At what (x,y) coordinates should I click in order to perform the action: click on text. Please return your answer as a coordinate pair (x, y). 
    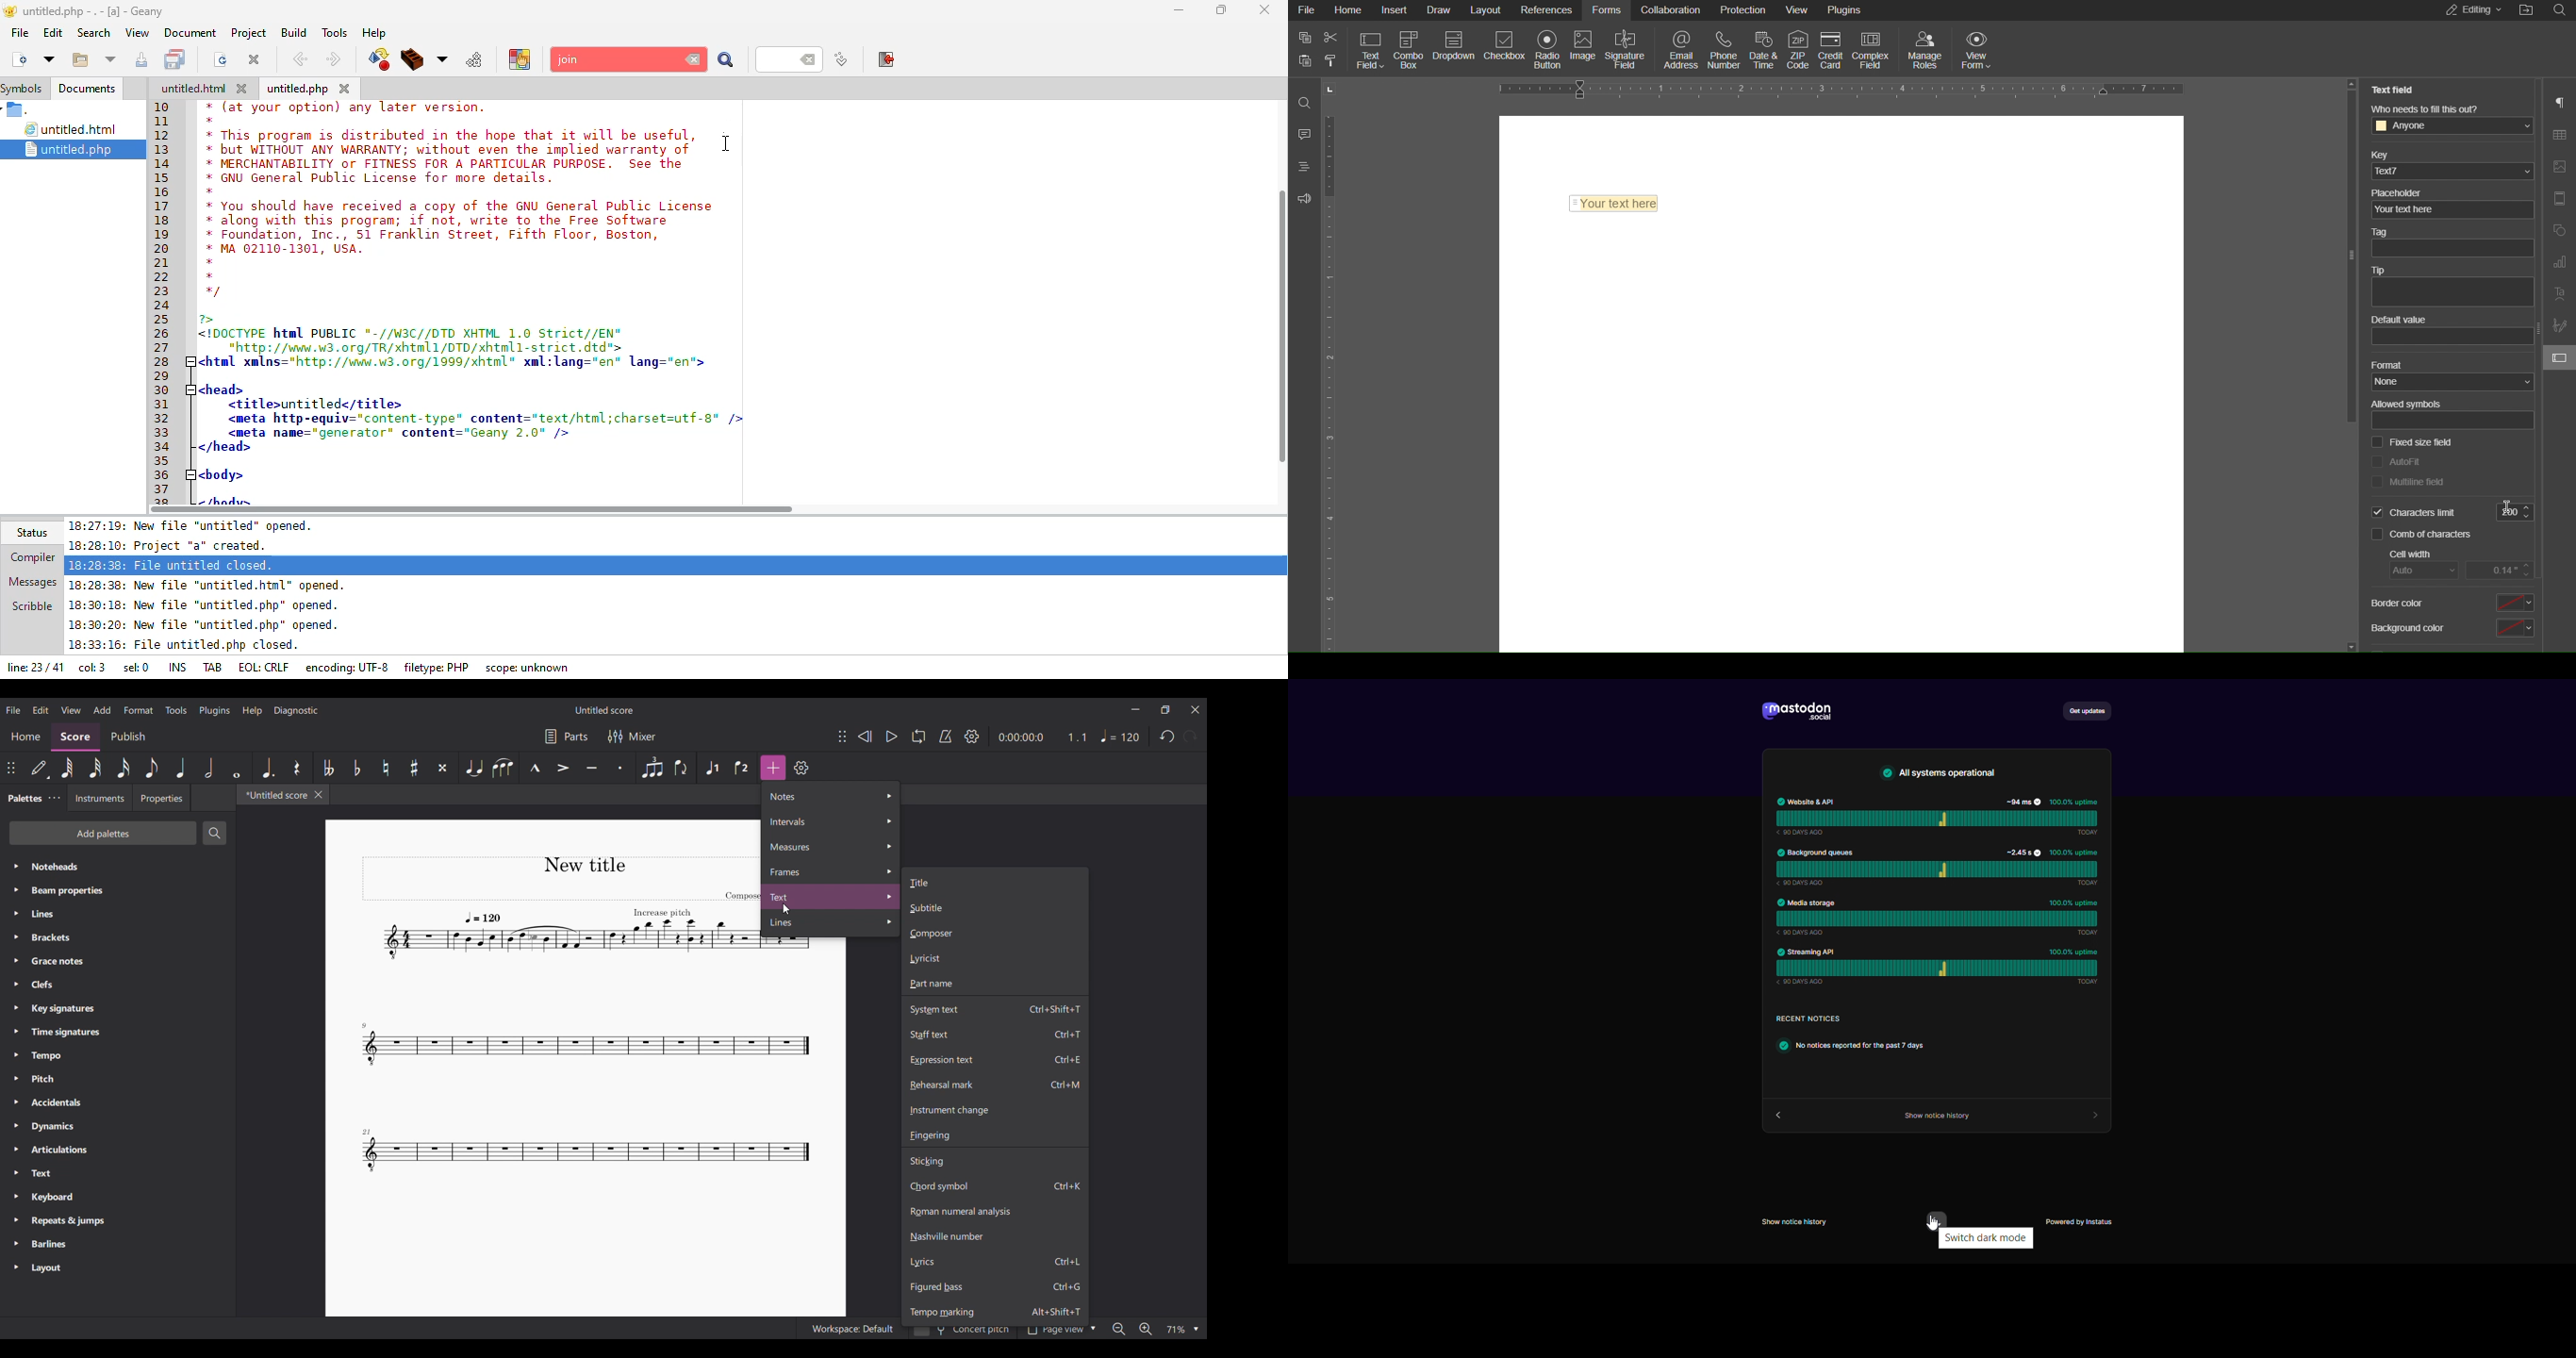
    Looking at the image, I should click on (1937, 773).